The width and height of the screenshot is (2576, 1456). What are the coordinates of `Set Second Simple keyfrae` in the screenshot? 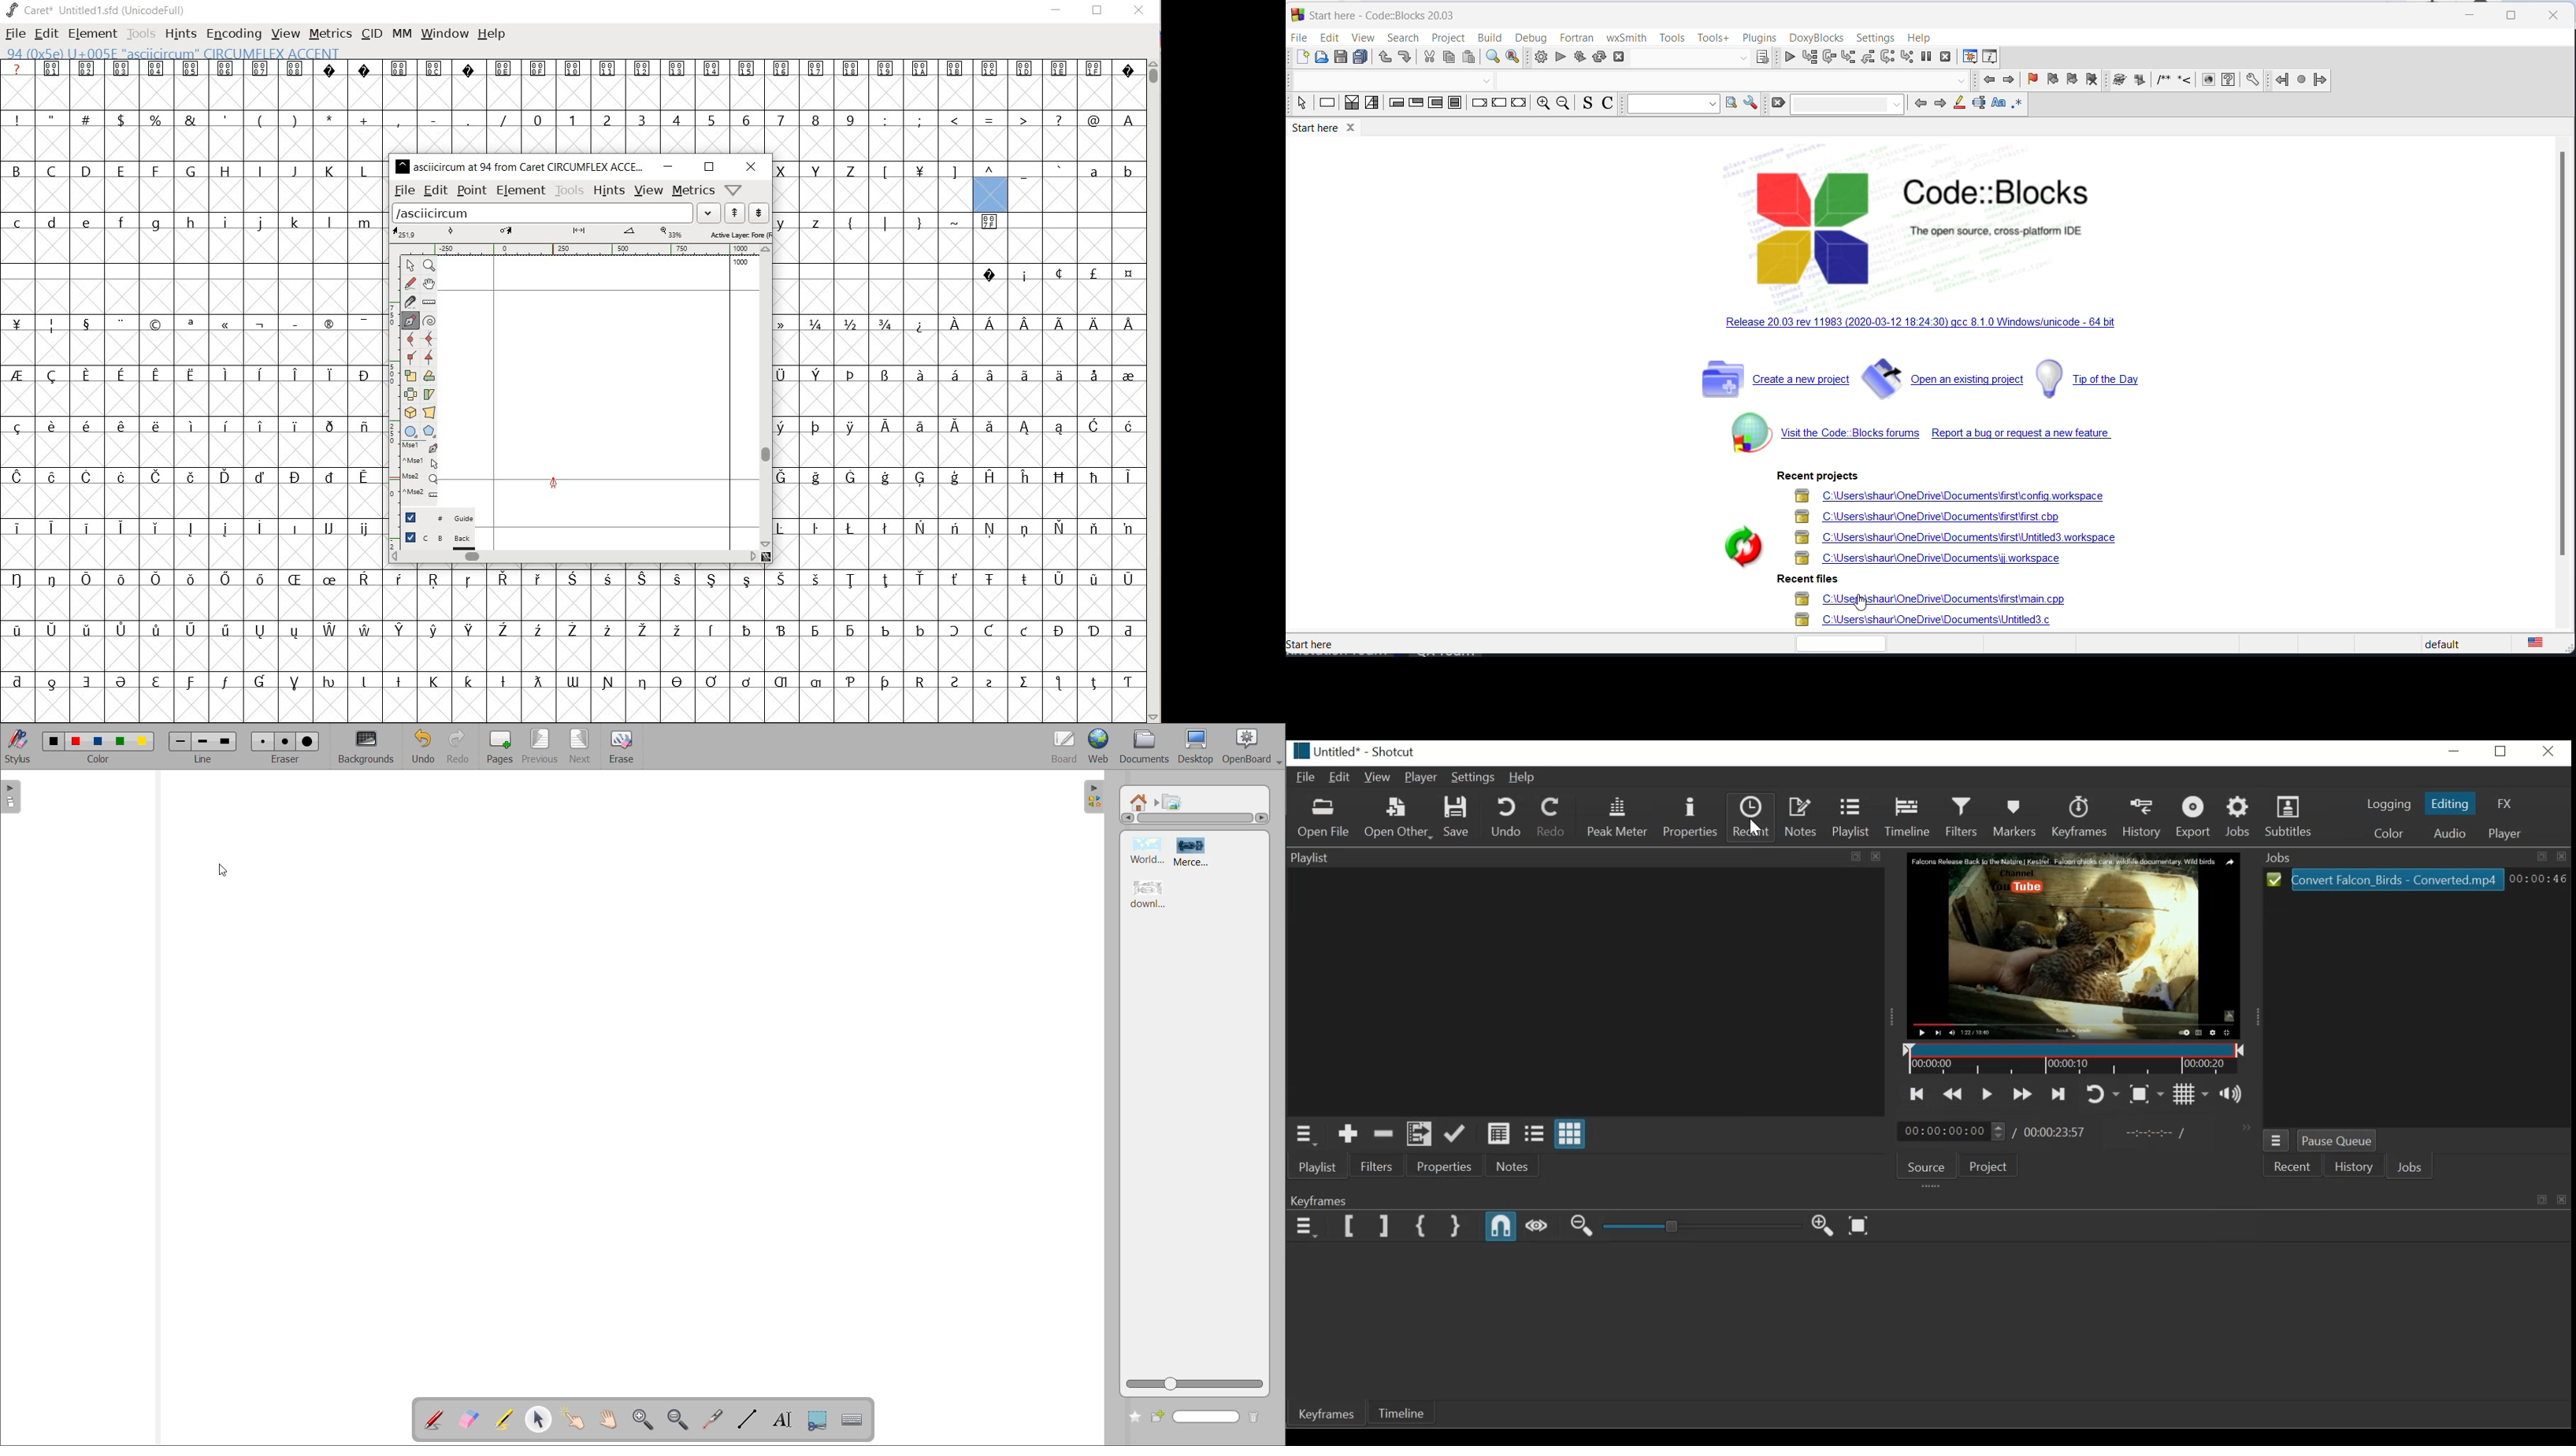 It's located at (1456, 1228).